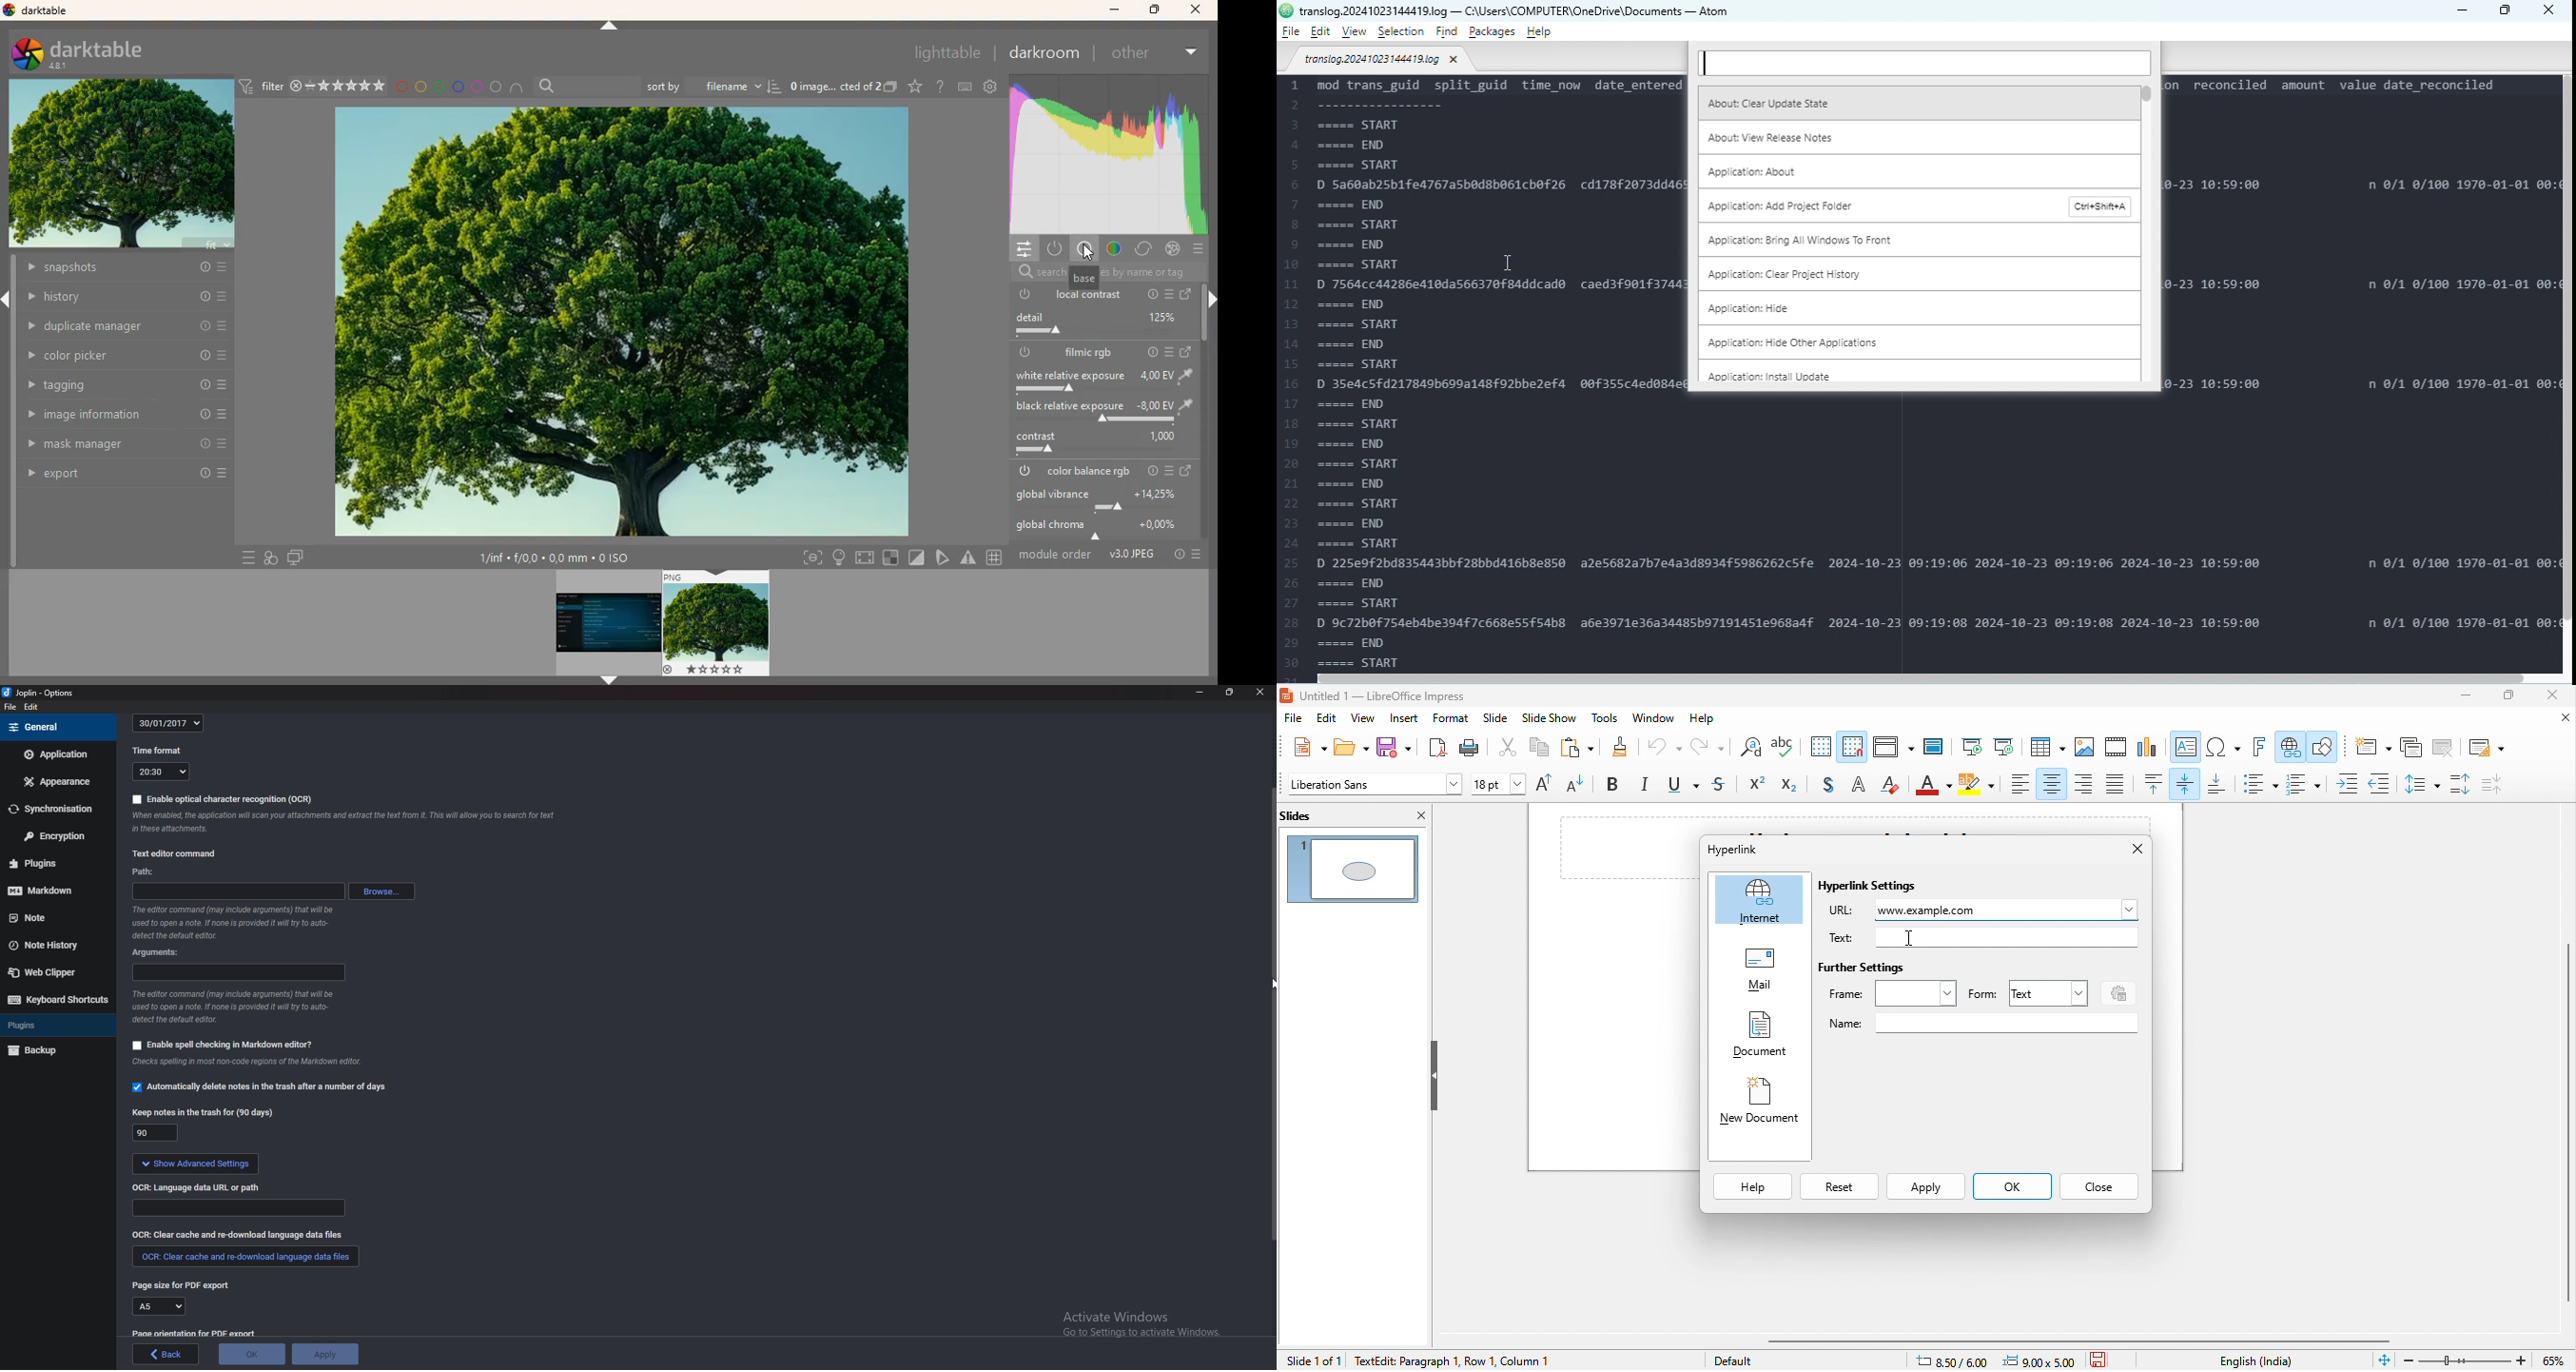  I want to click on global chroma, so click(1105, 529).